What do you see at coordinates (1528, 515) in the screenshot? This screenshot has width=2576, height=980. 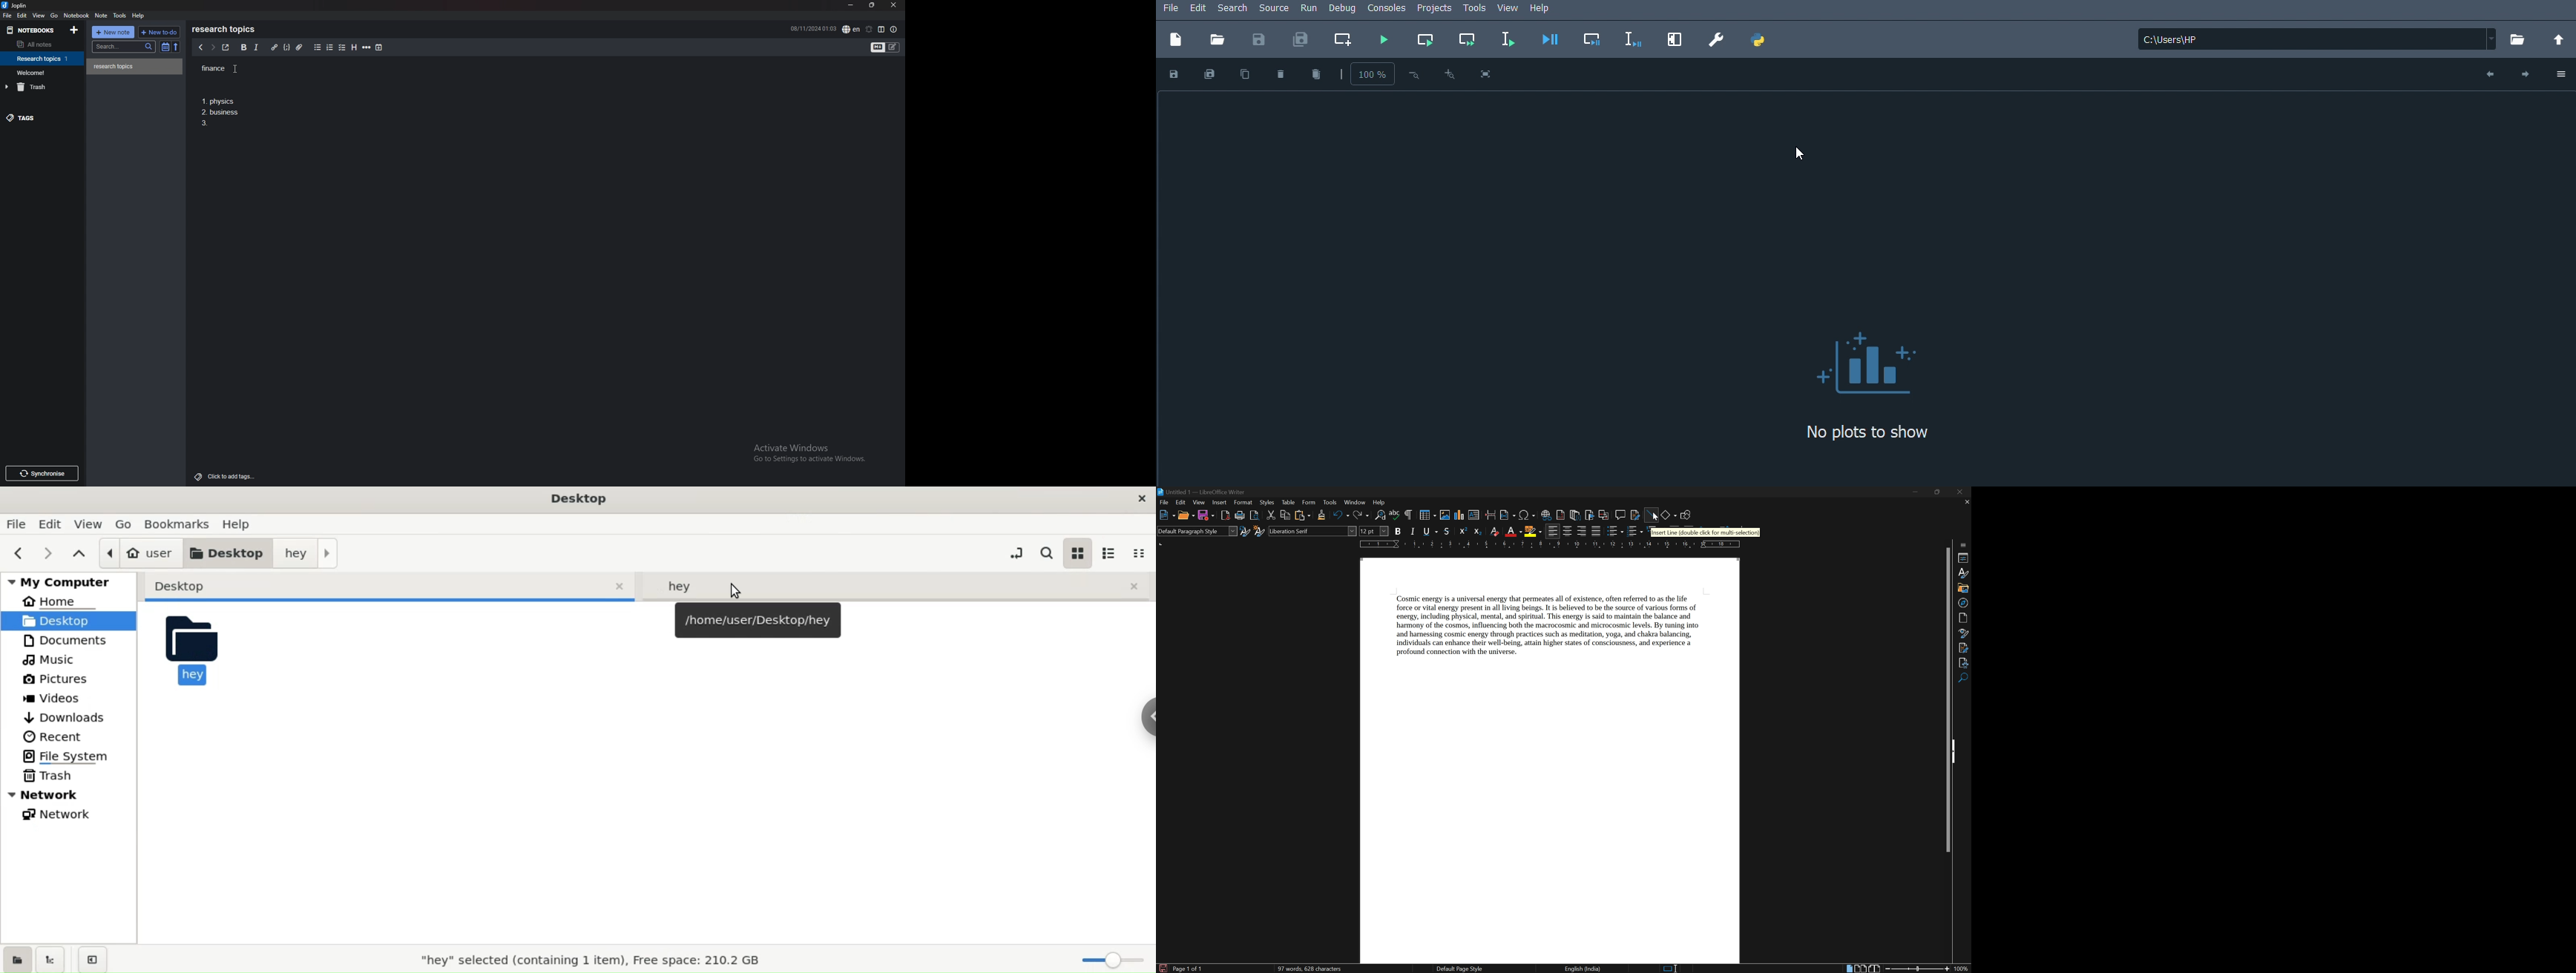 I see `insert special characters` at bounding box center [1528, 515].